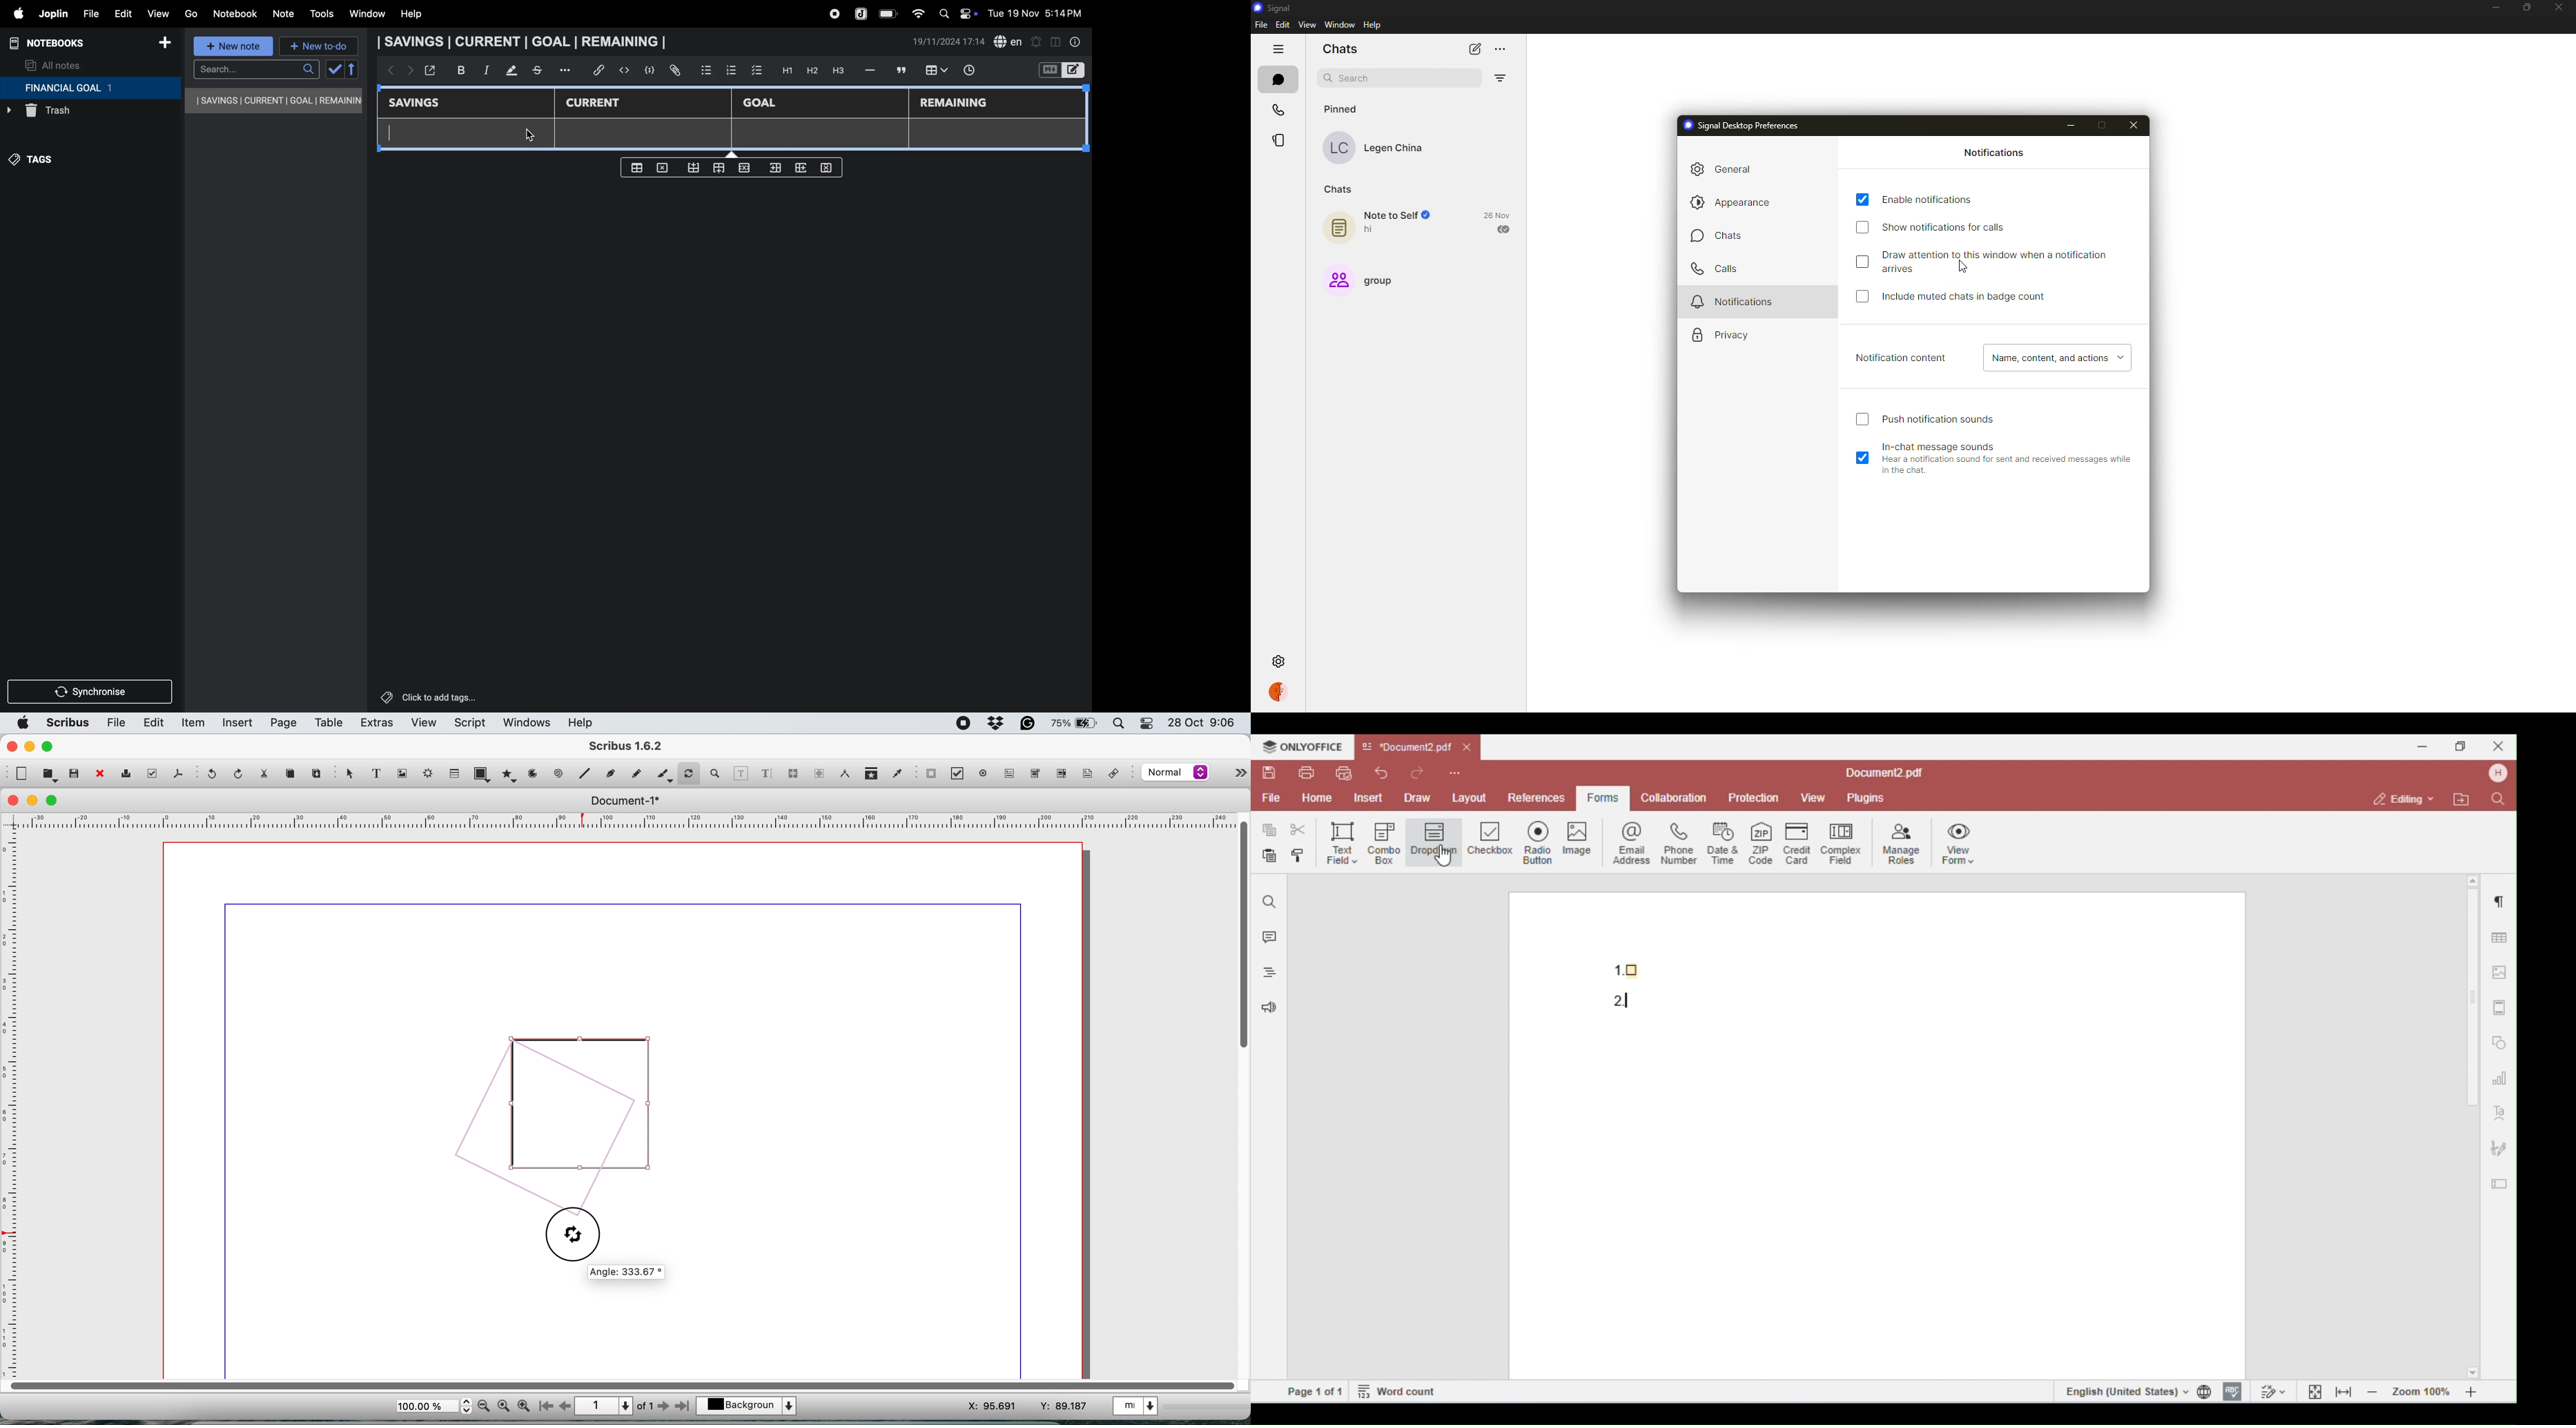  I want to click on edit, so click(119, 12).